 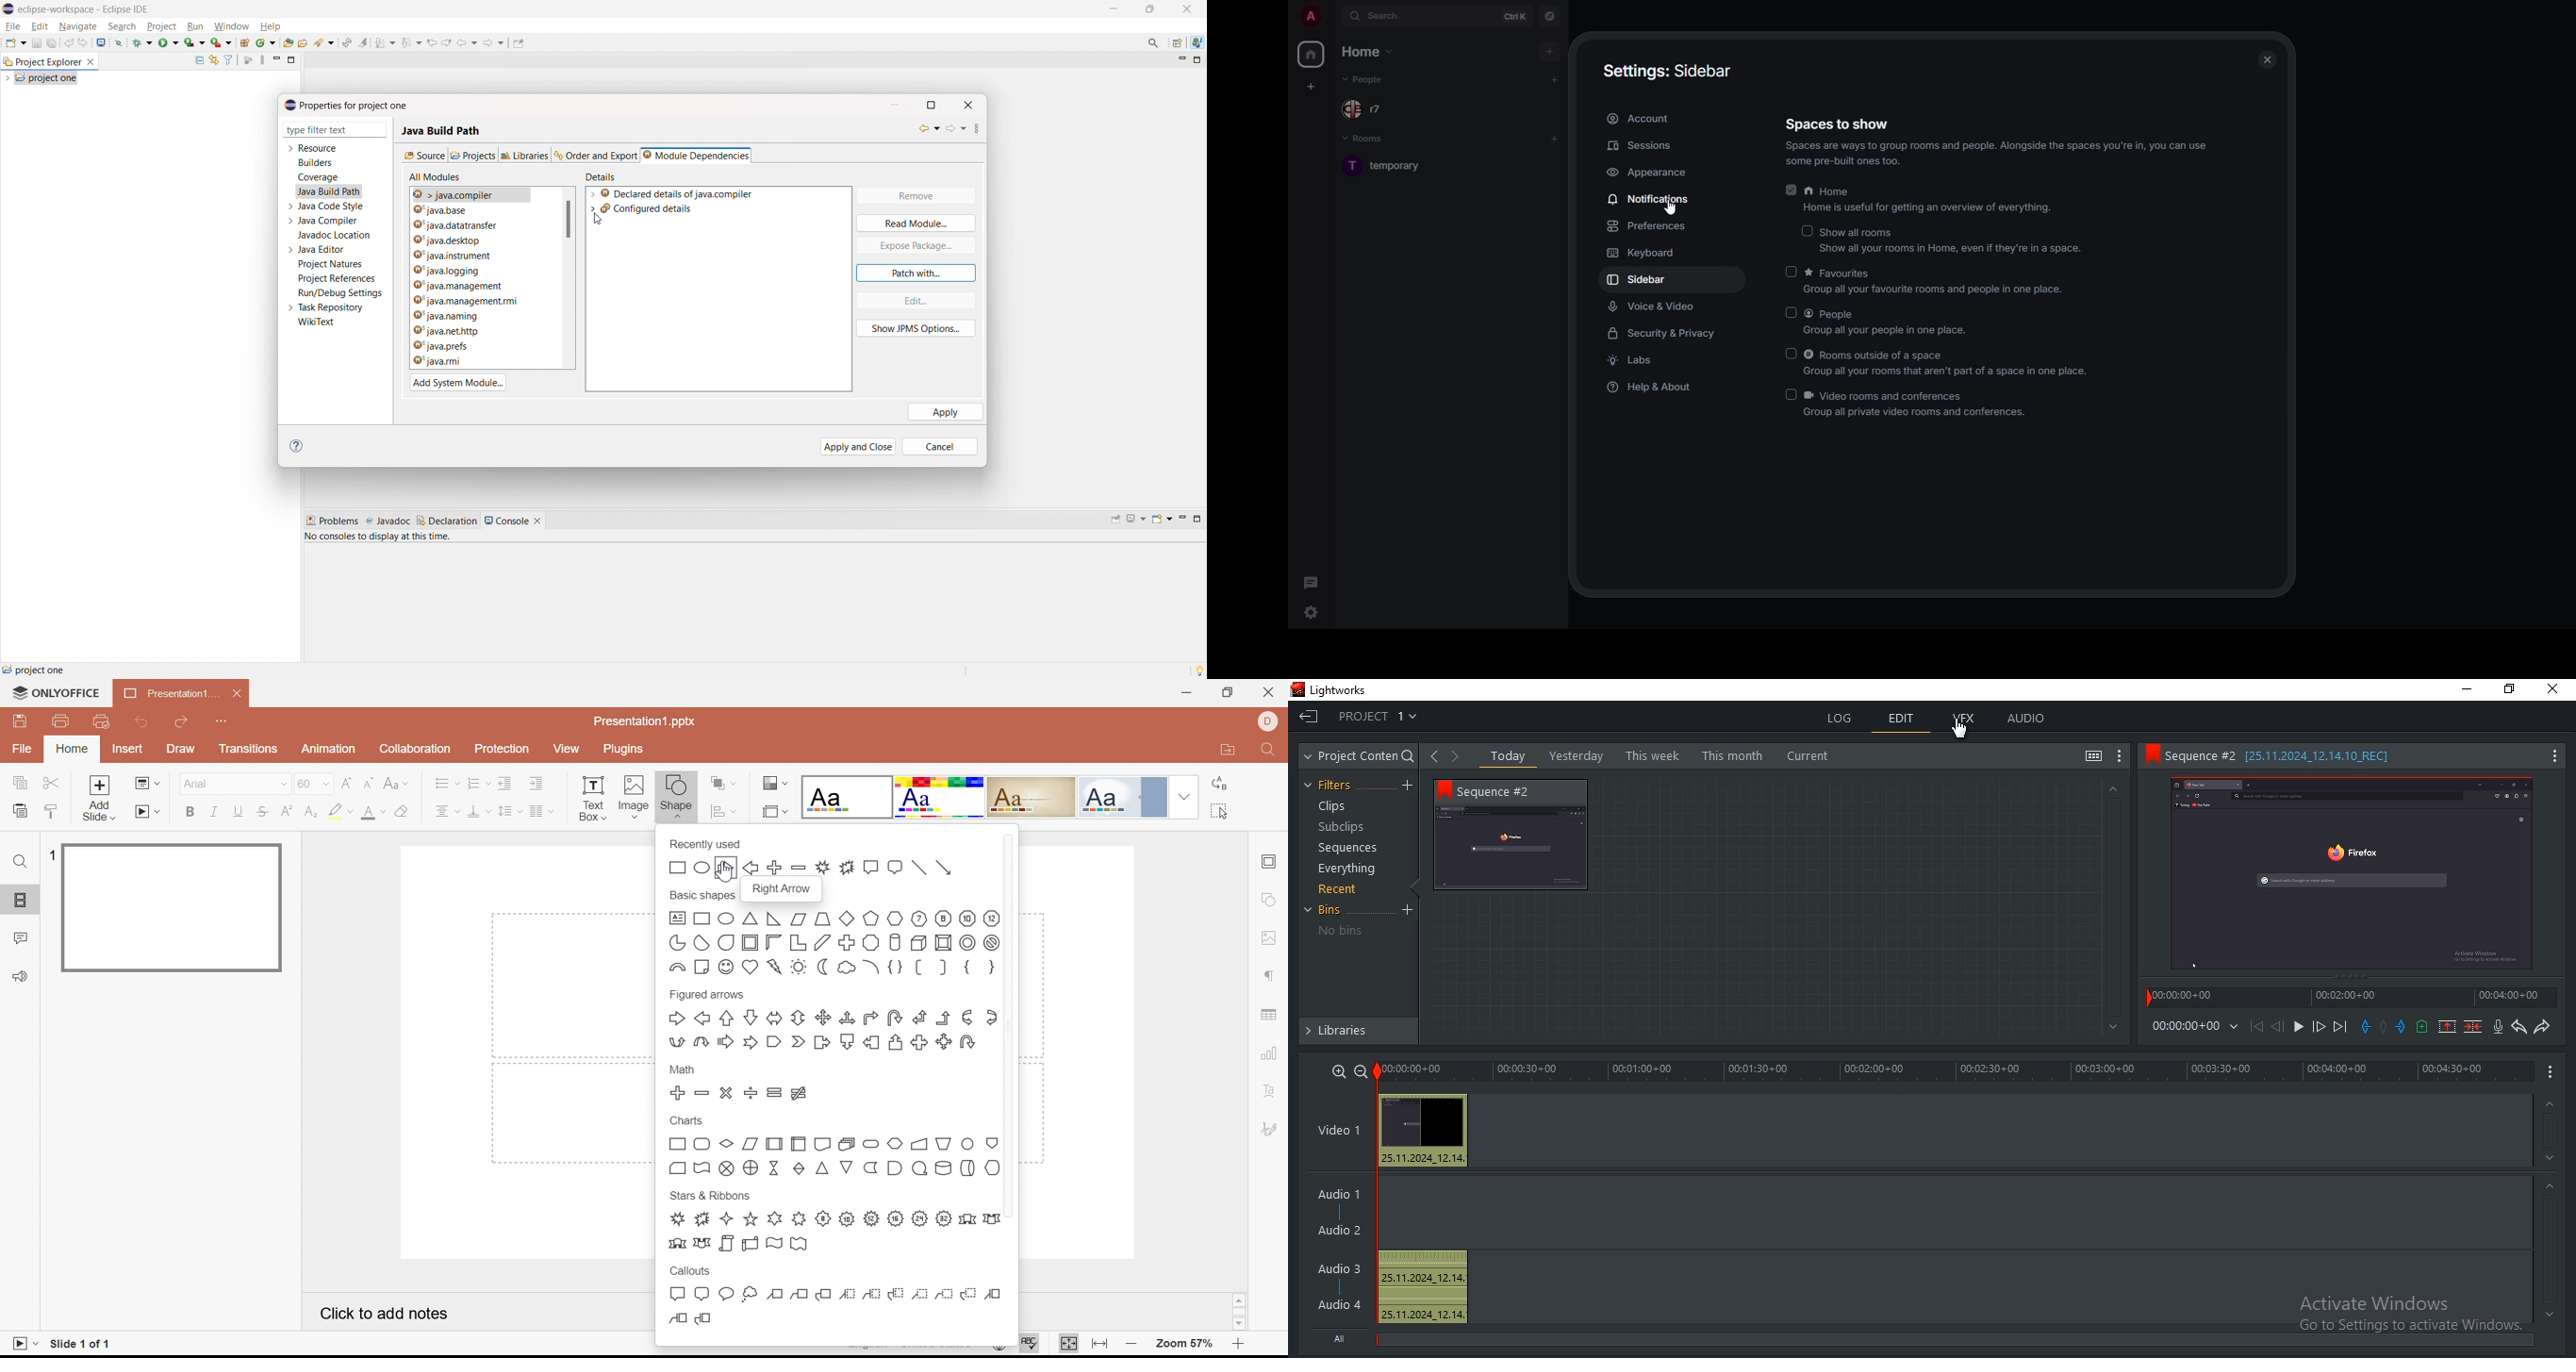 I want to click on previous annotation, so click(x=410, y=41).